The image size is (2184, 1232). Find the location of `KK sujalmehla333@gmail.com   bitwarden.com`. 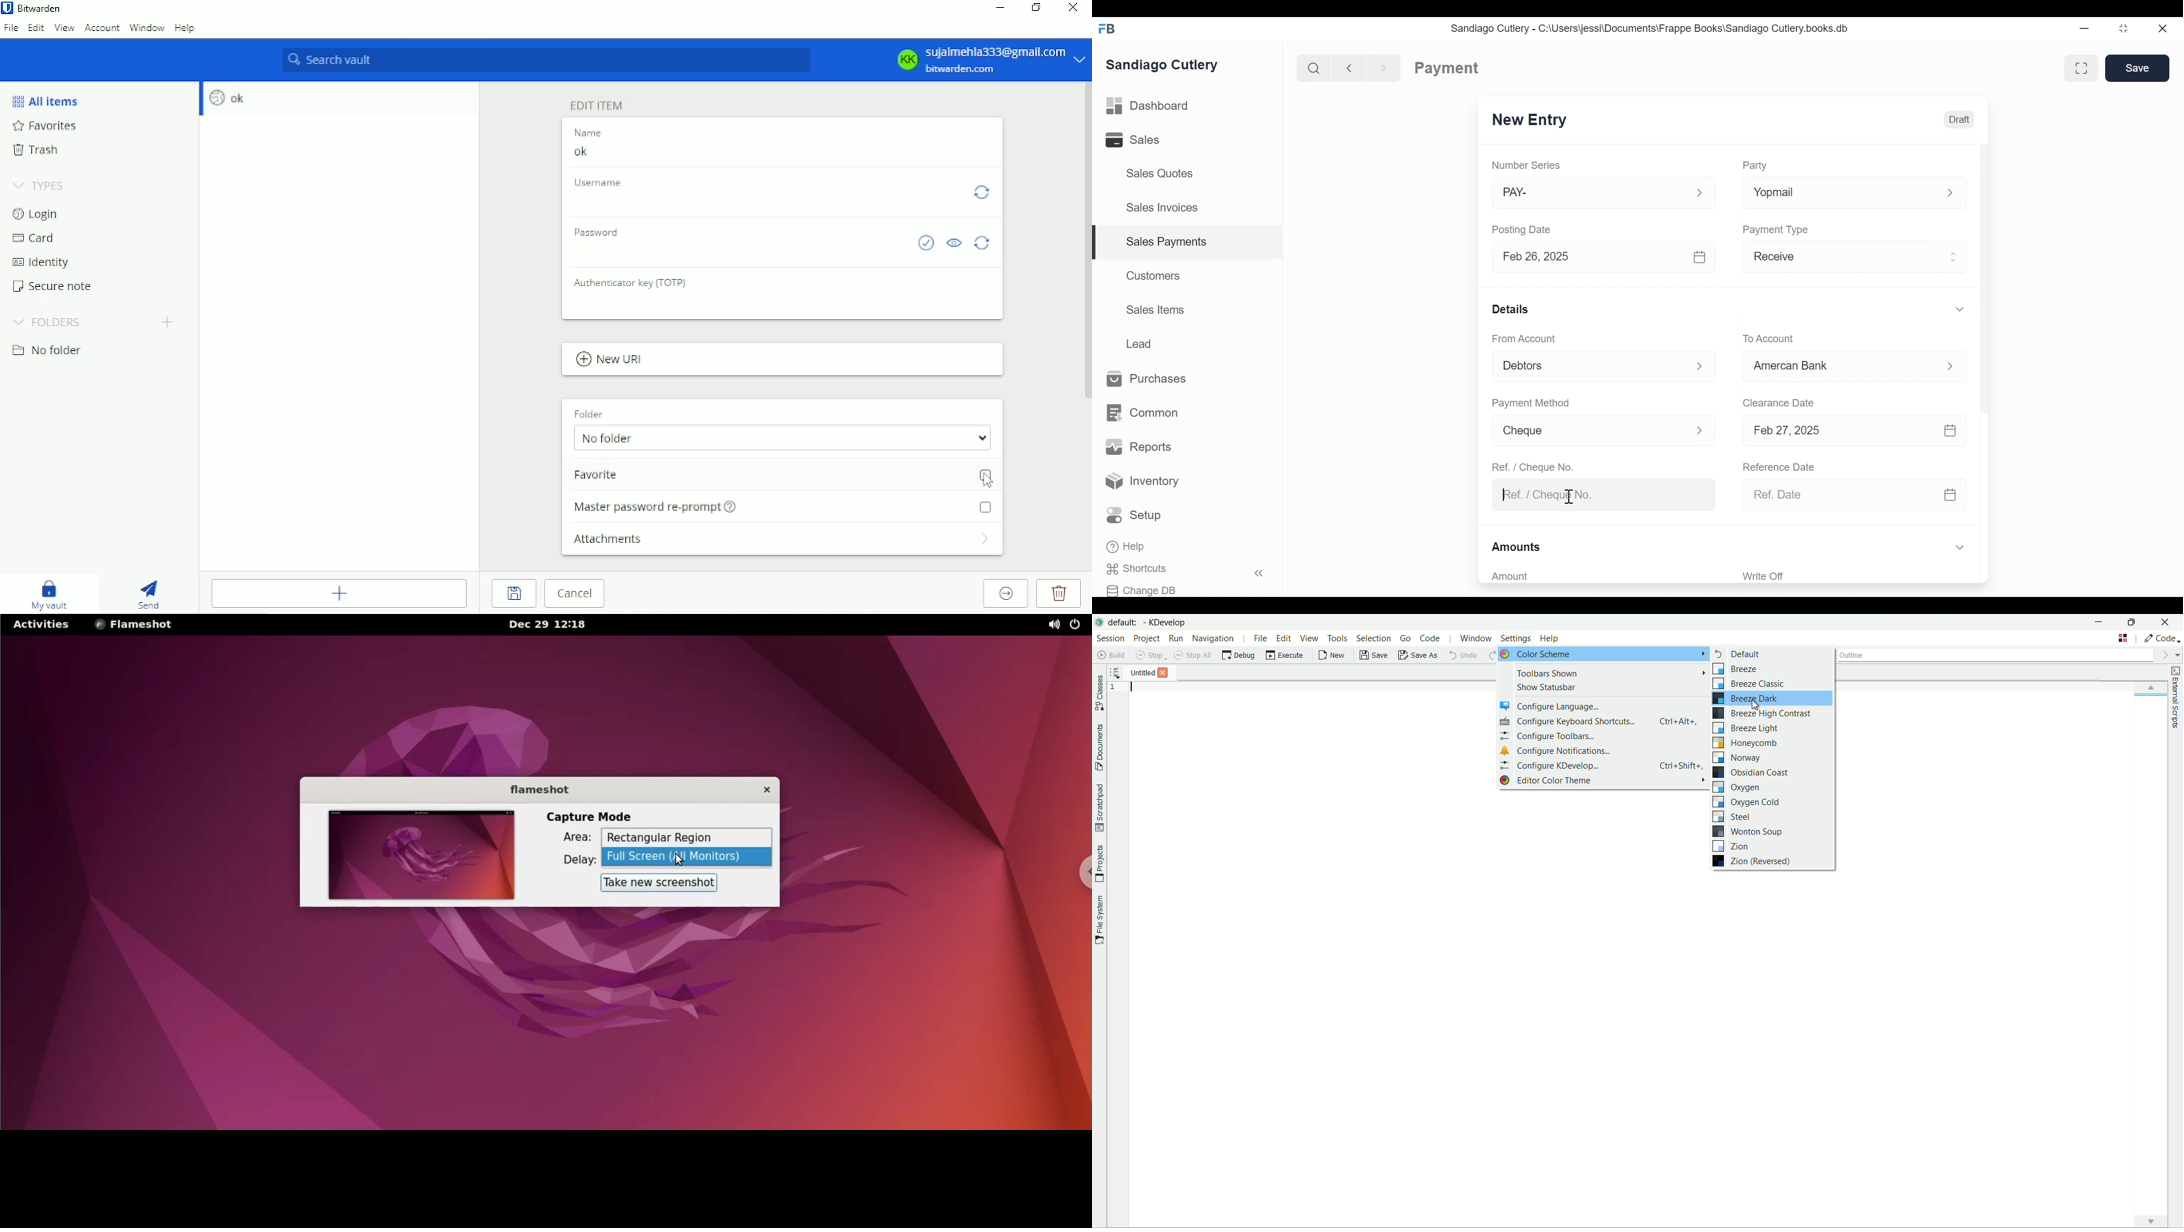

KK sujalmehla333@gmail.com   bitwarden.com is located at coordinates (988, 59).